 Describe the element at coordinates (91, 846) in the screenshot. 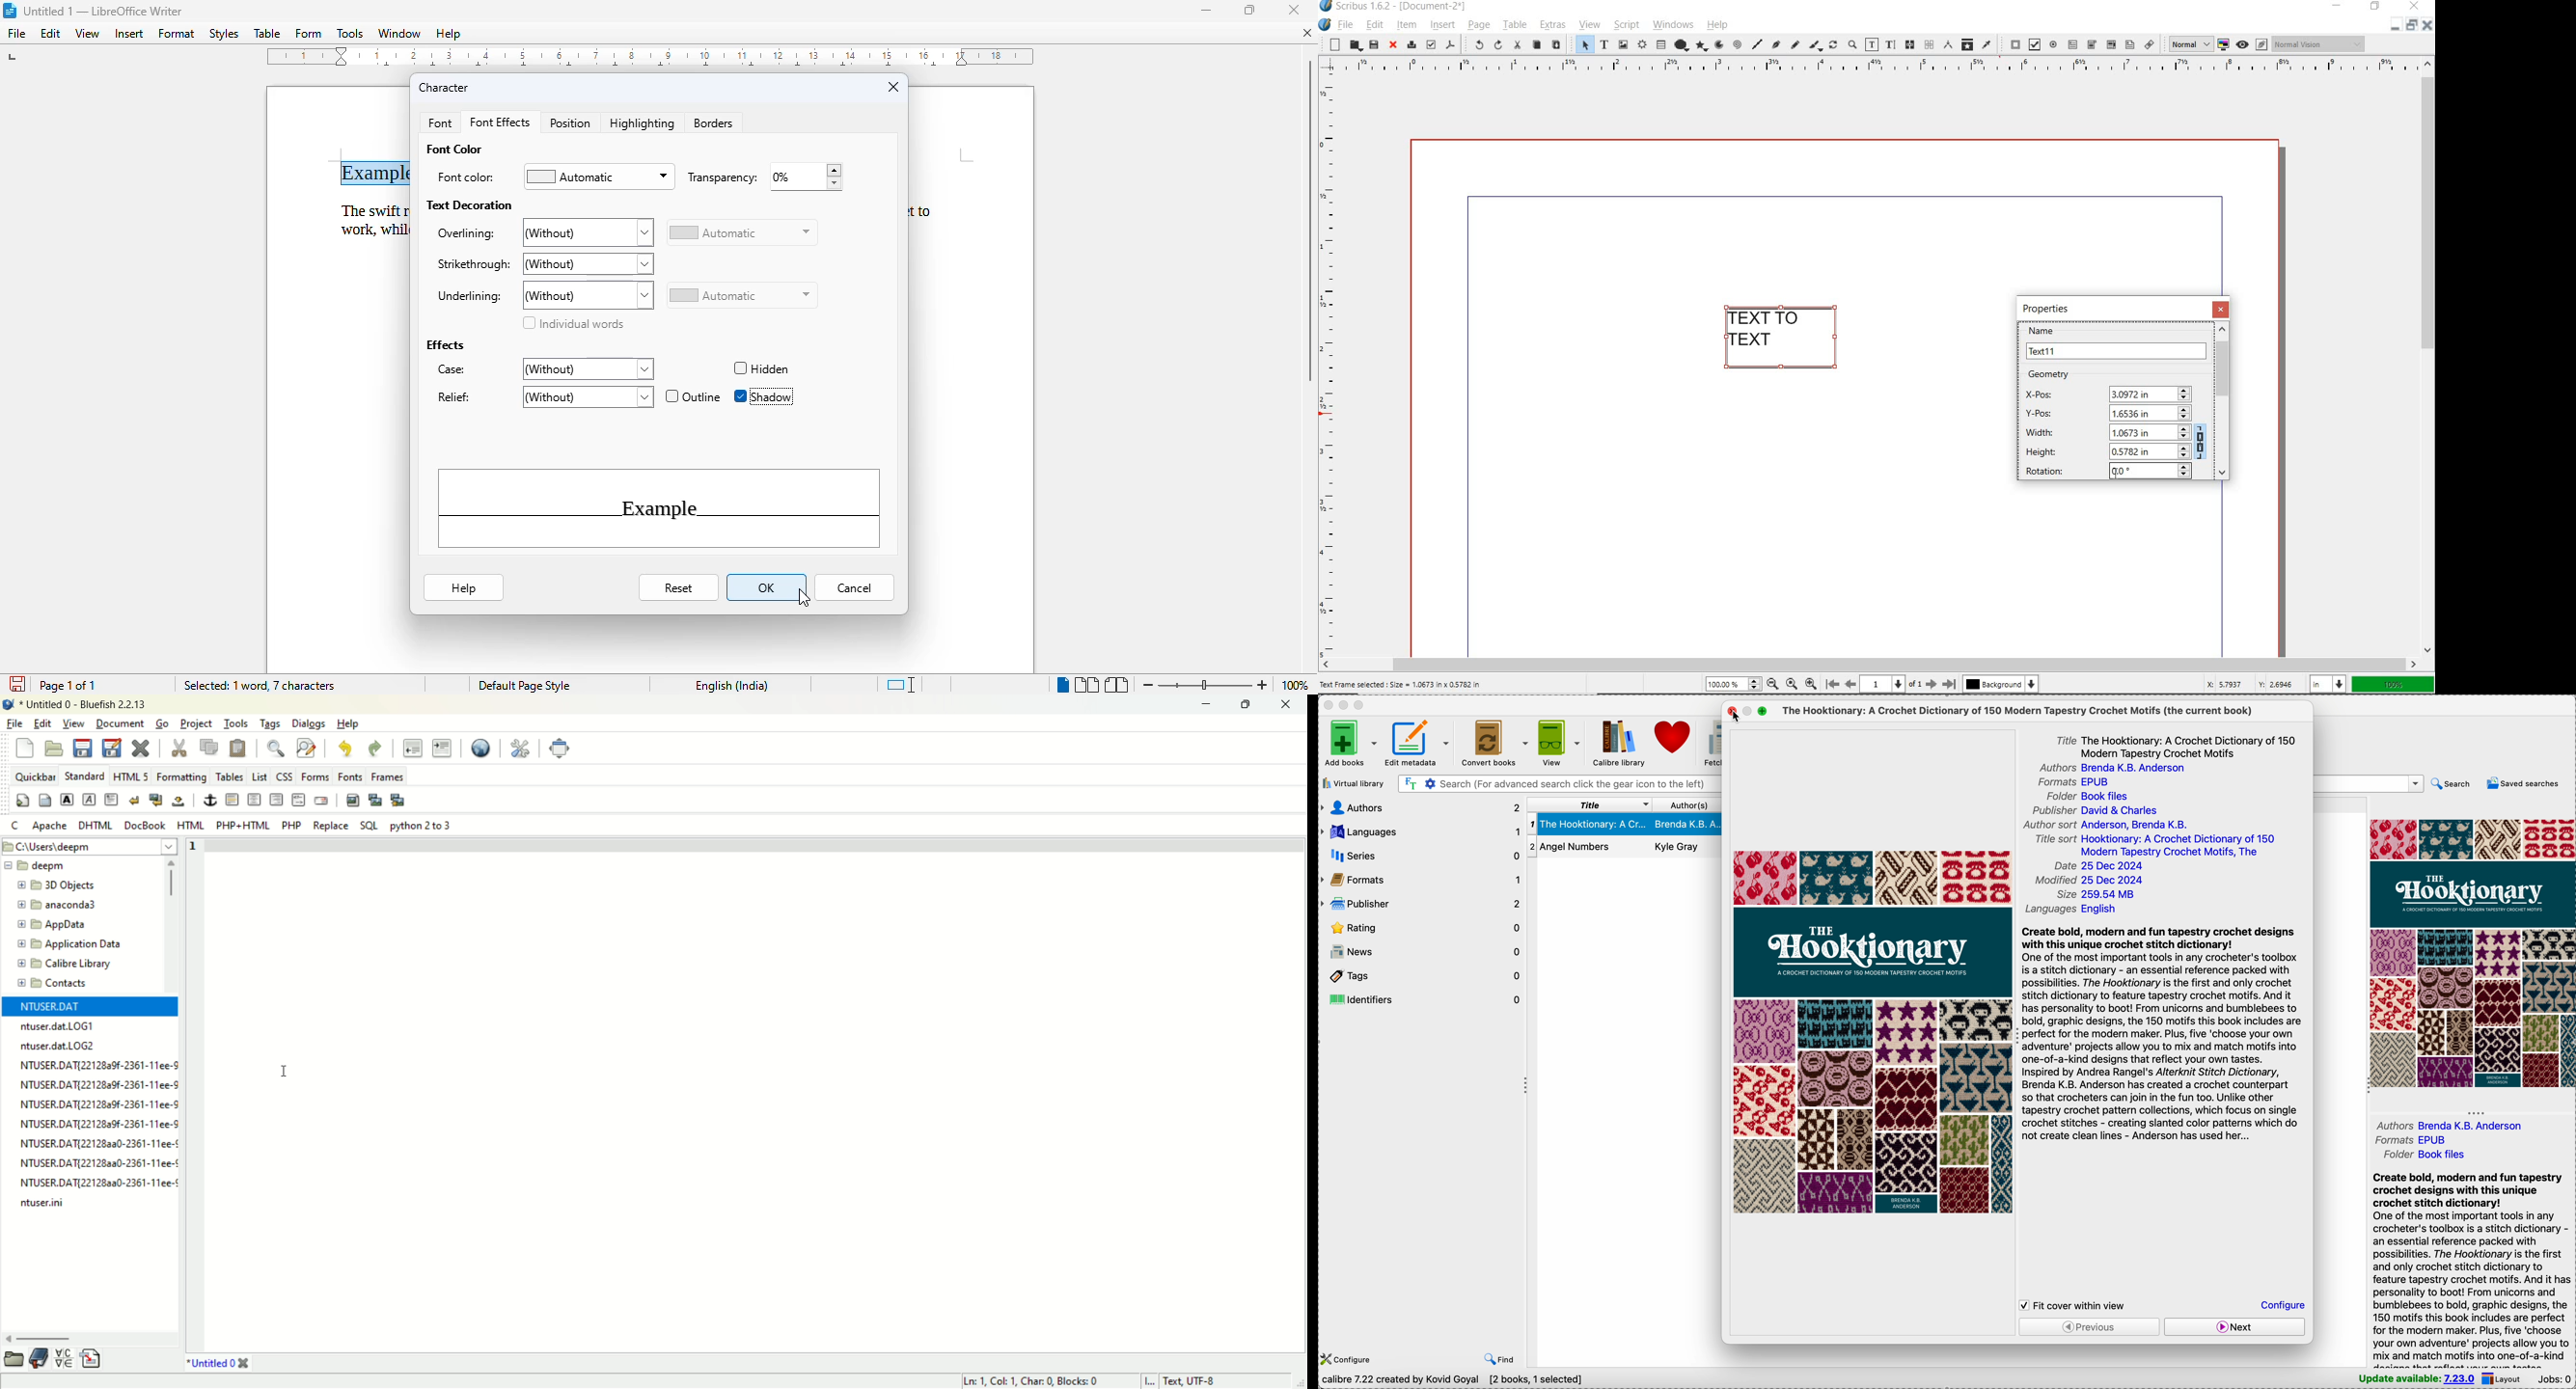

I see `file path` at that location.